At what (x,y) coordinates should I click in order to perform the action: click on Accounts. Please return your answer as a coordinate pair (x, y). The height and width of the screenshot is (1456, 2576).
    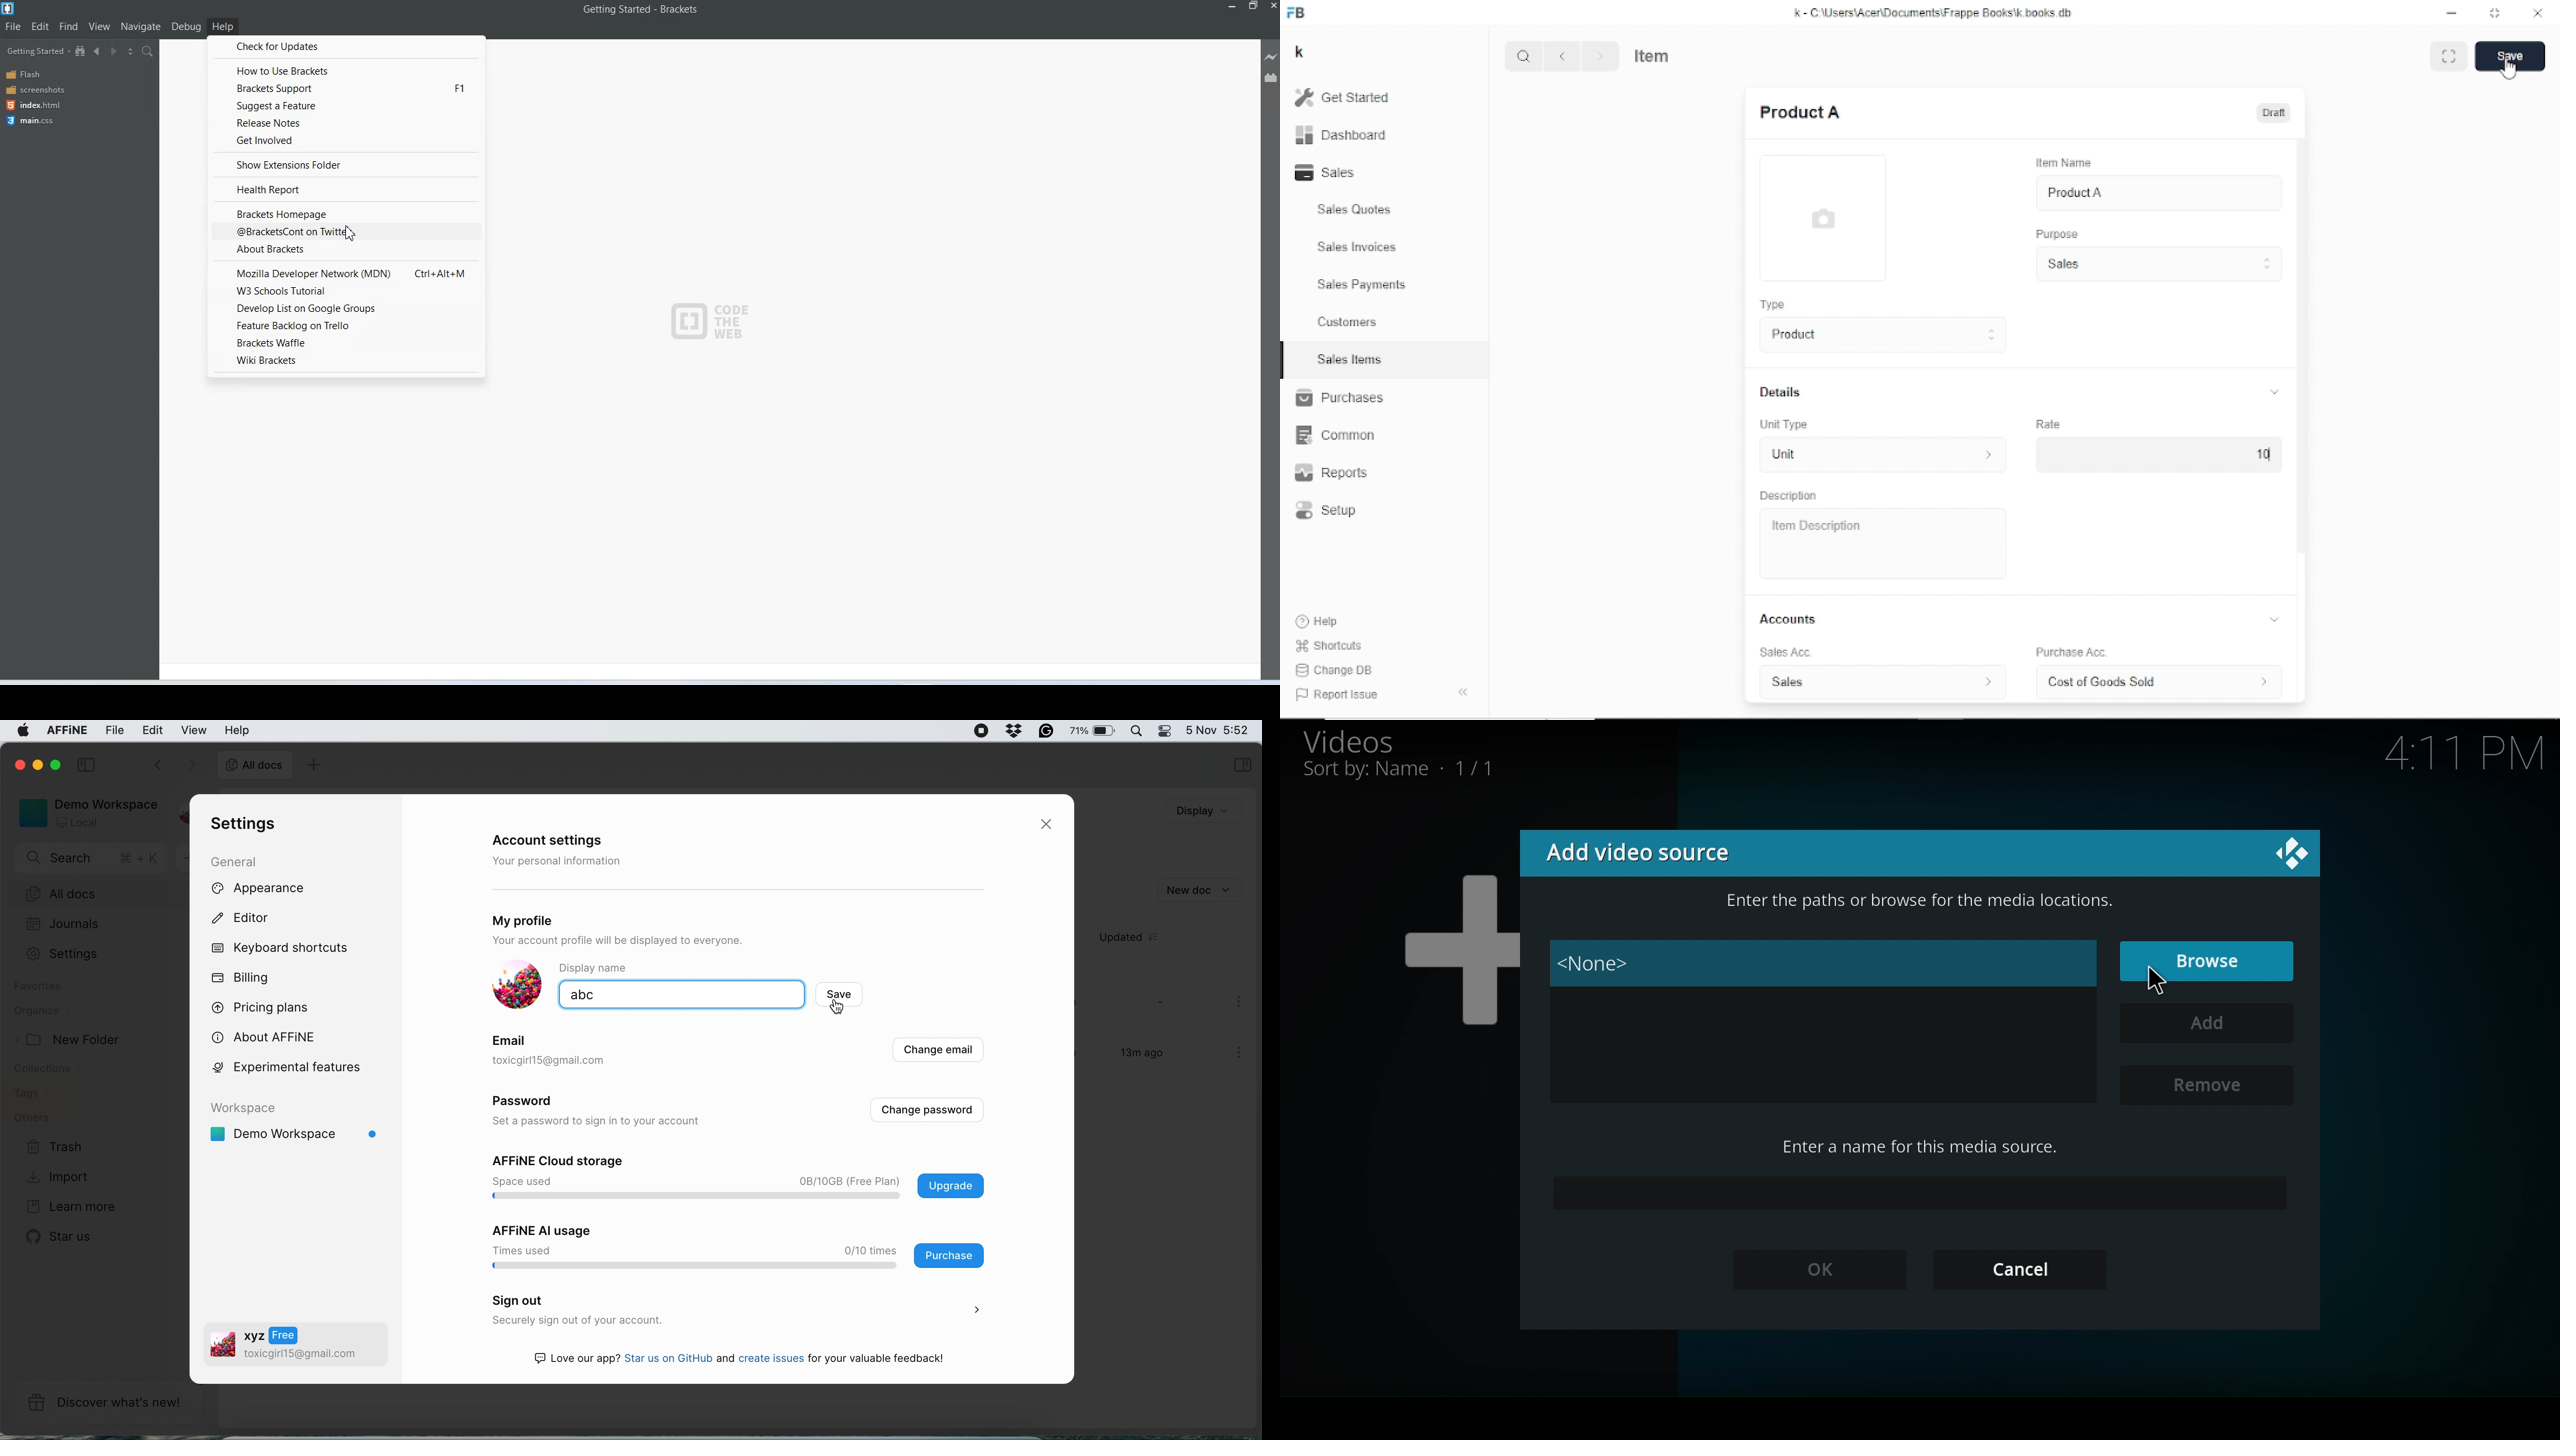
    Looking at the image, I should click on (2023, 619).